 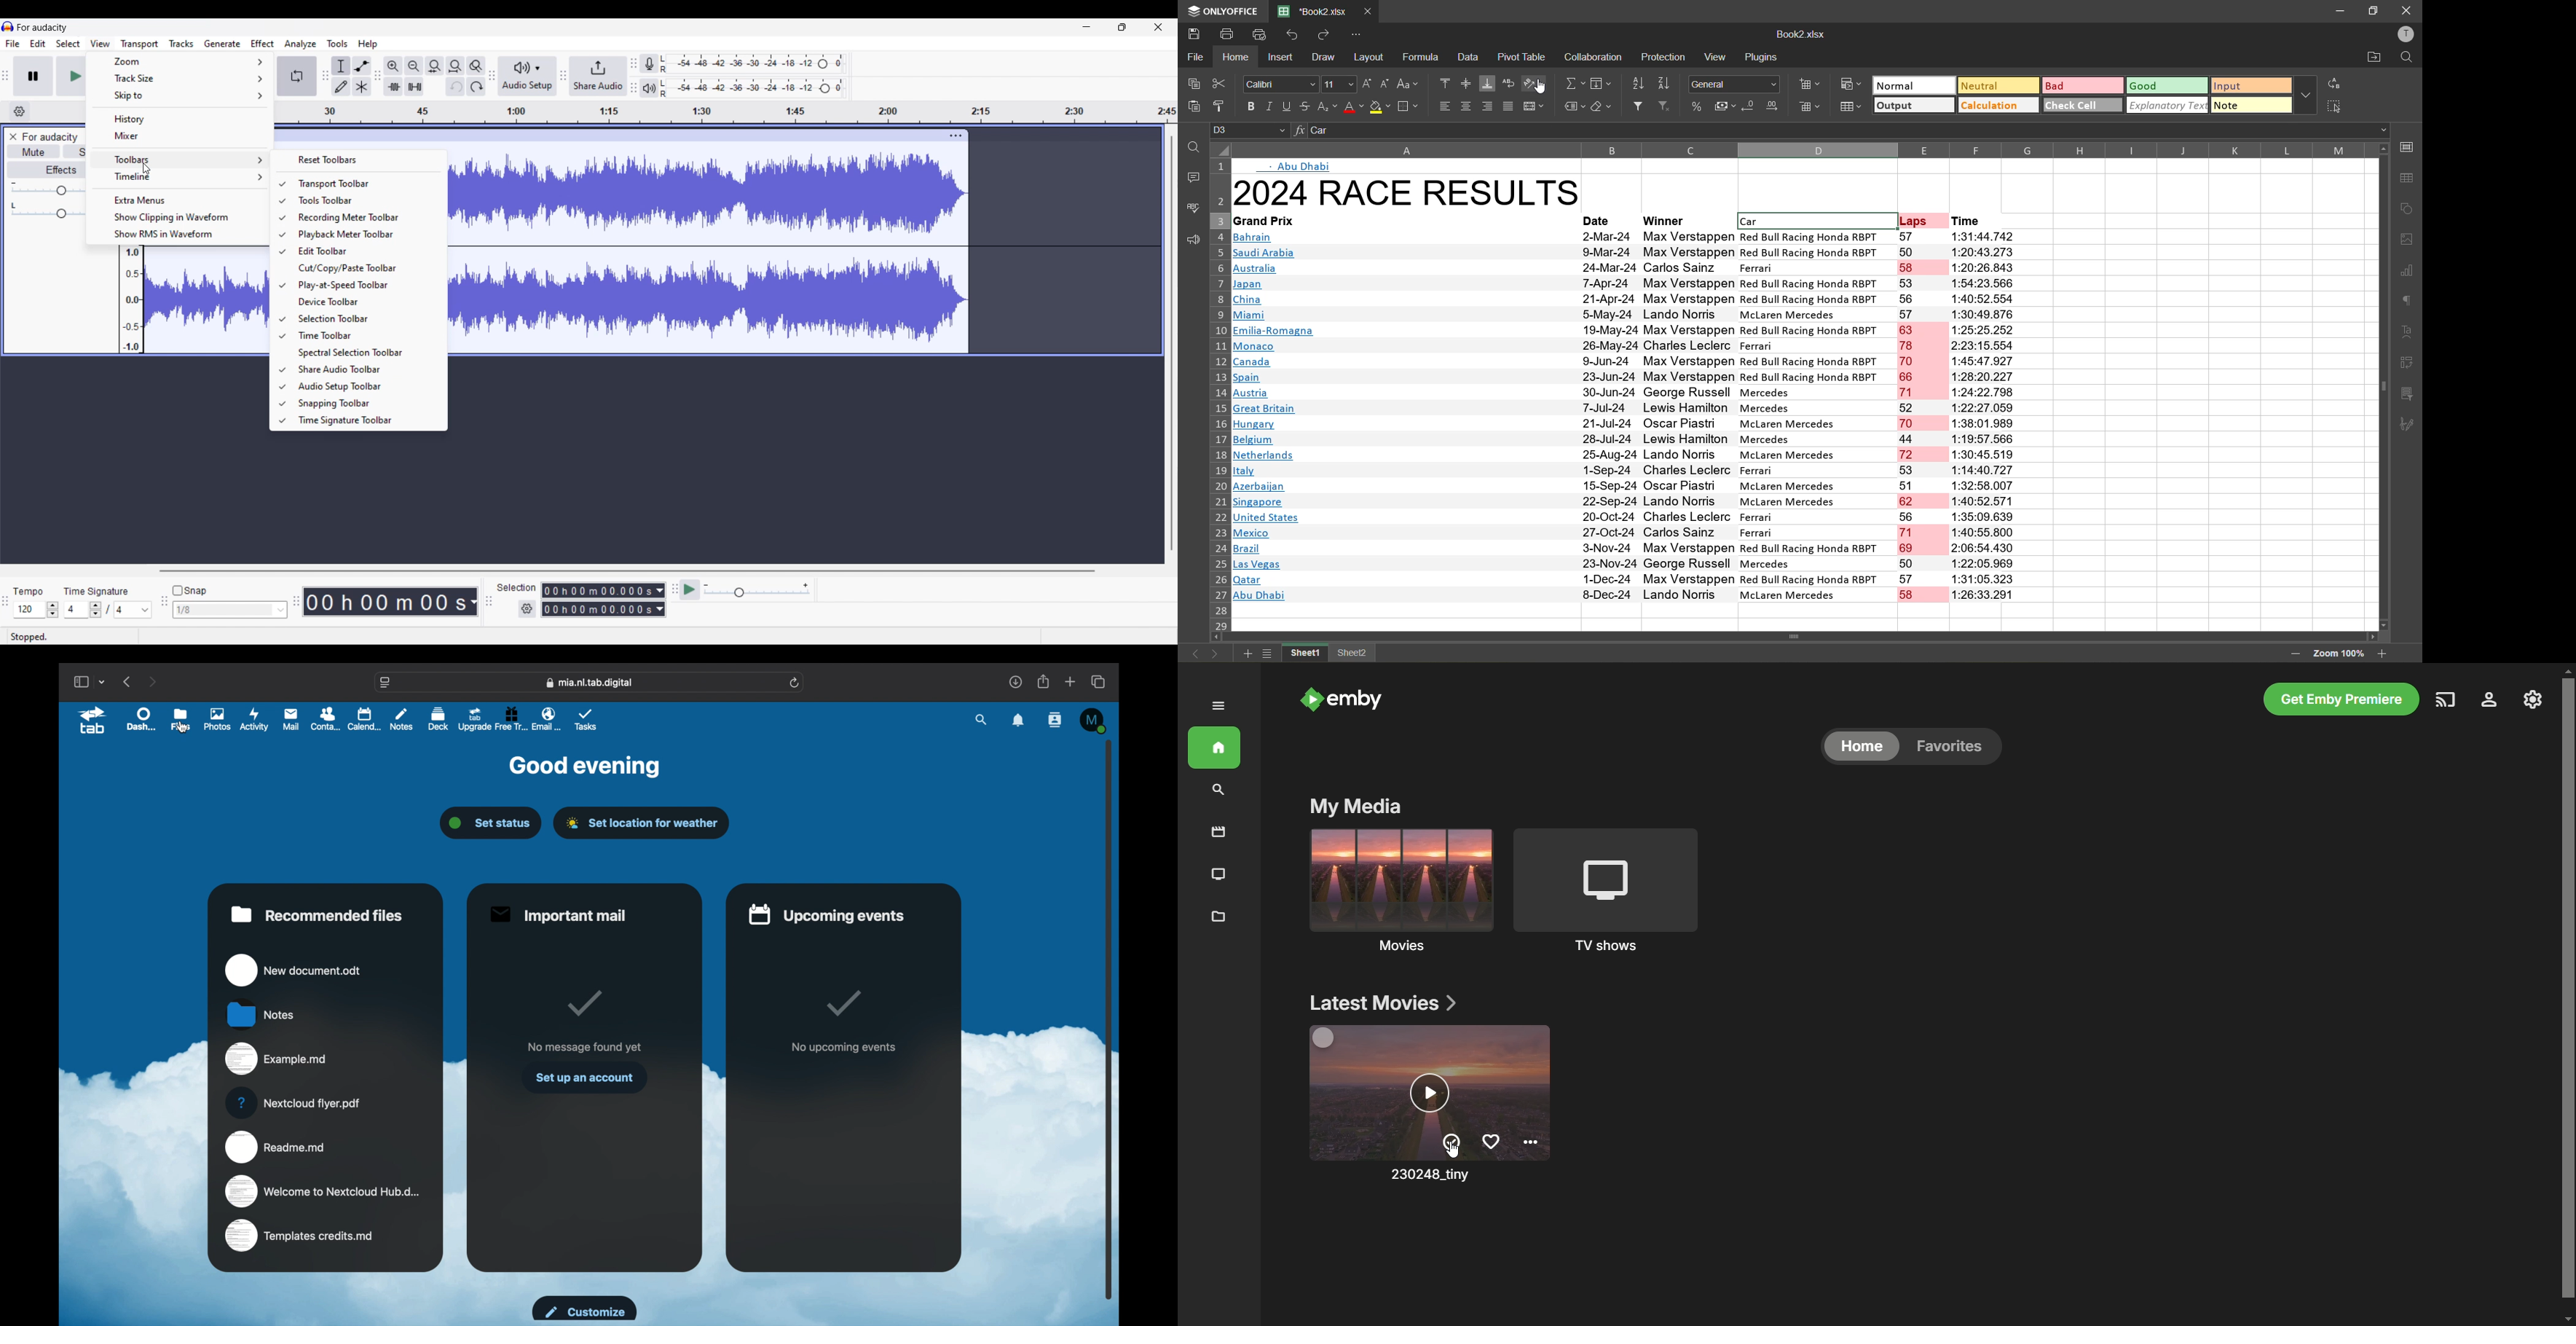 What do you see at coordinates (50, 138) in the screenshot?
I see `for audacity` at bounding box center [50, 138].